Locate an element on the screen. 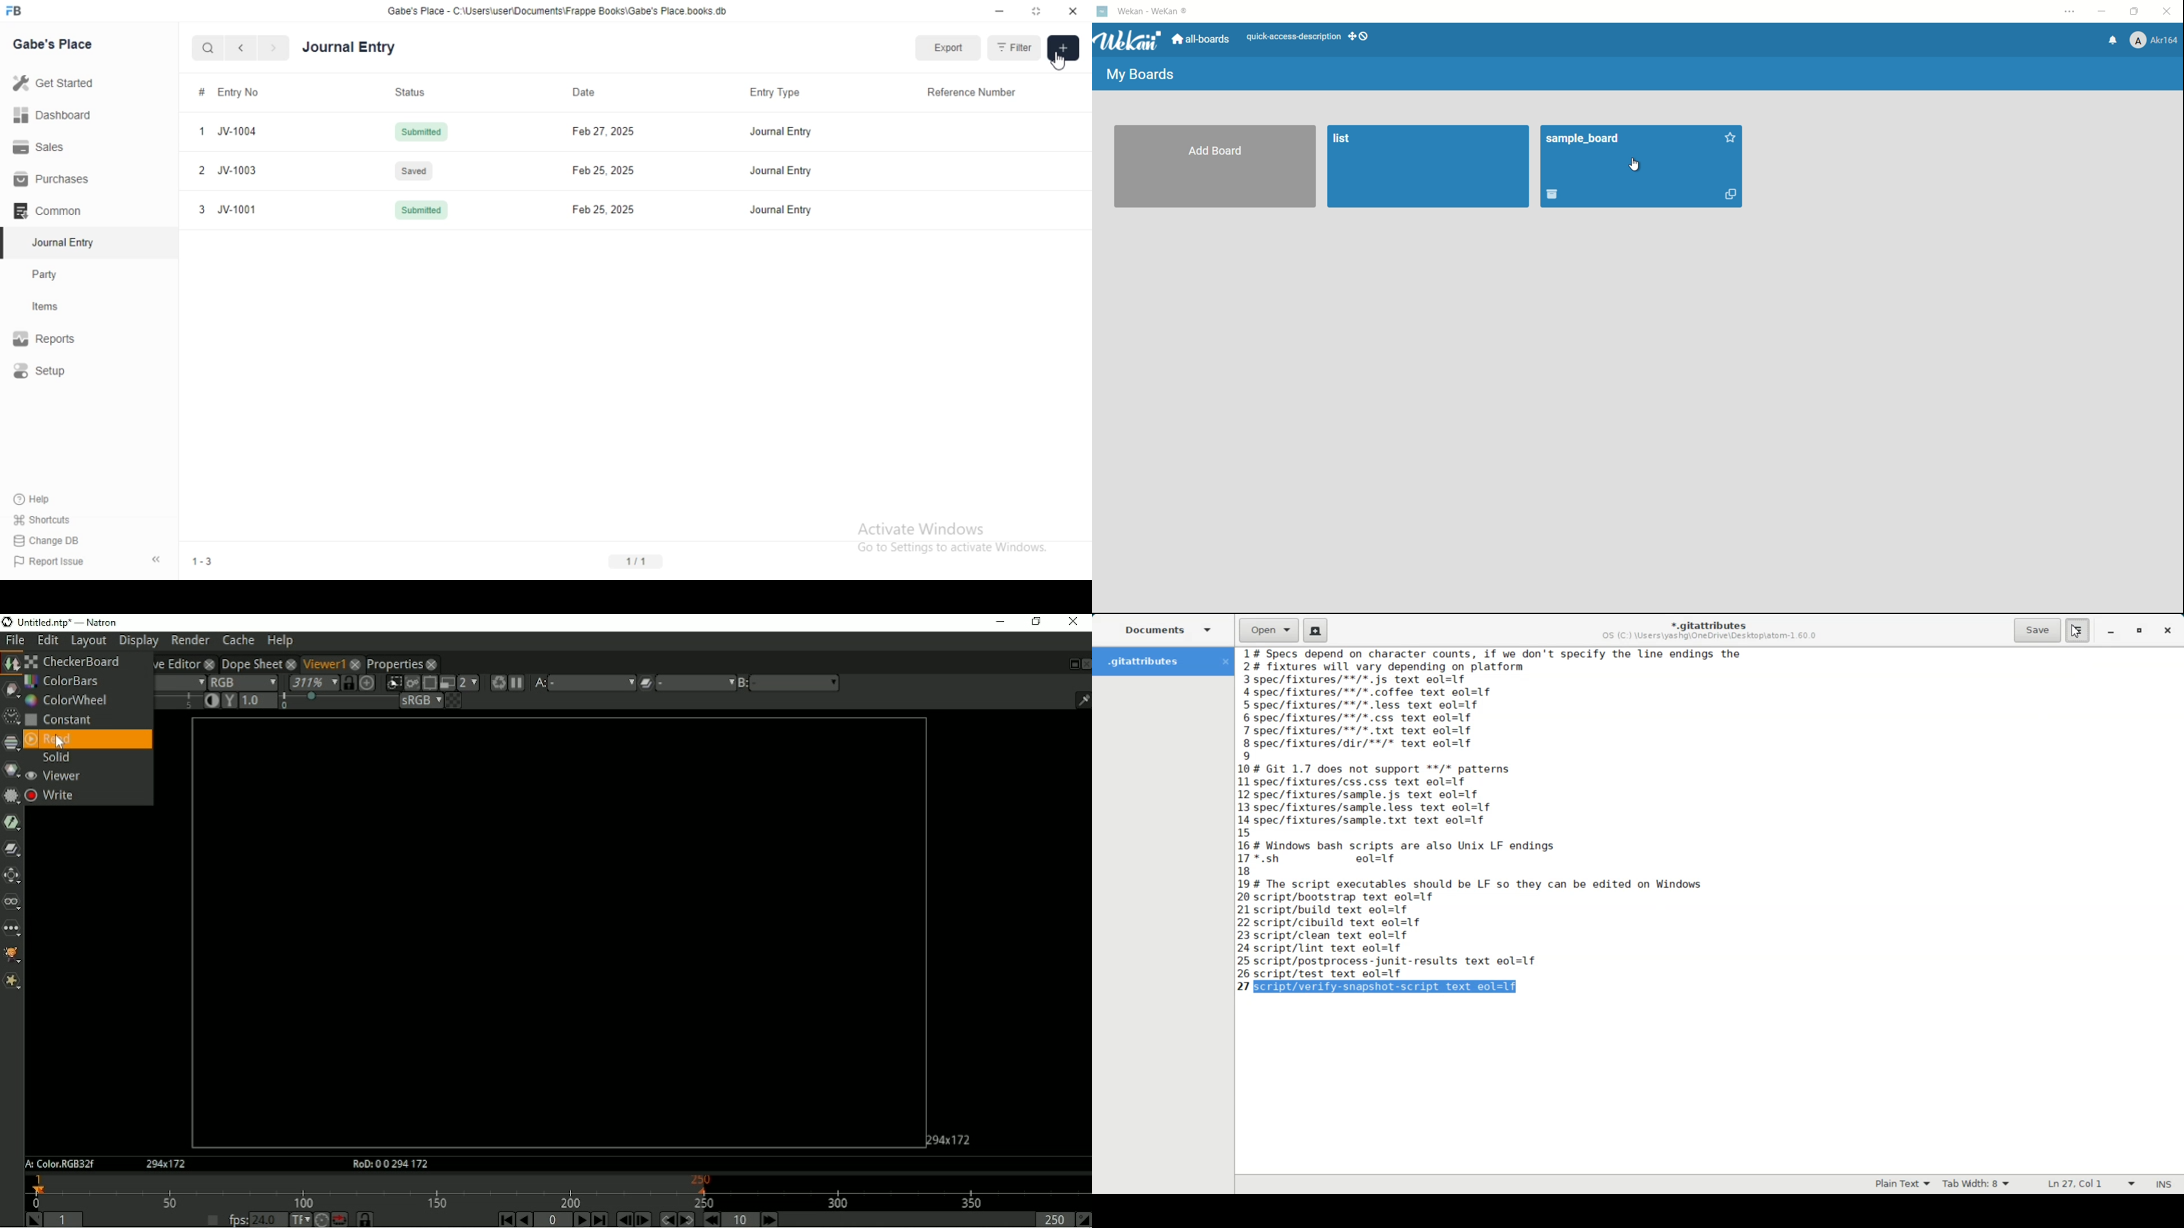 This screenshot has height=1232, width=2184. Reports is located at coordinates (55, 340).